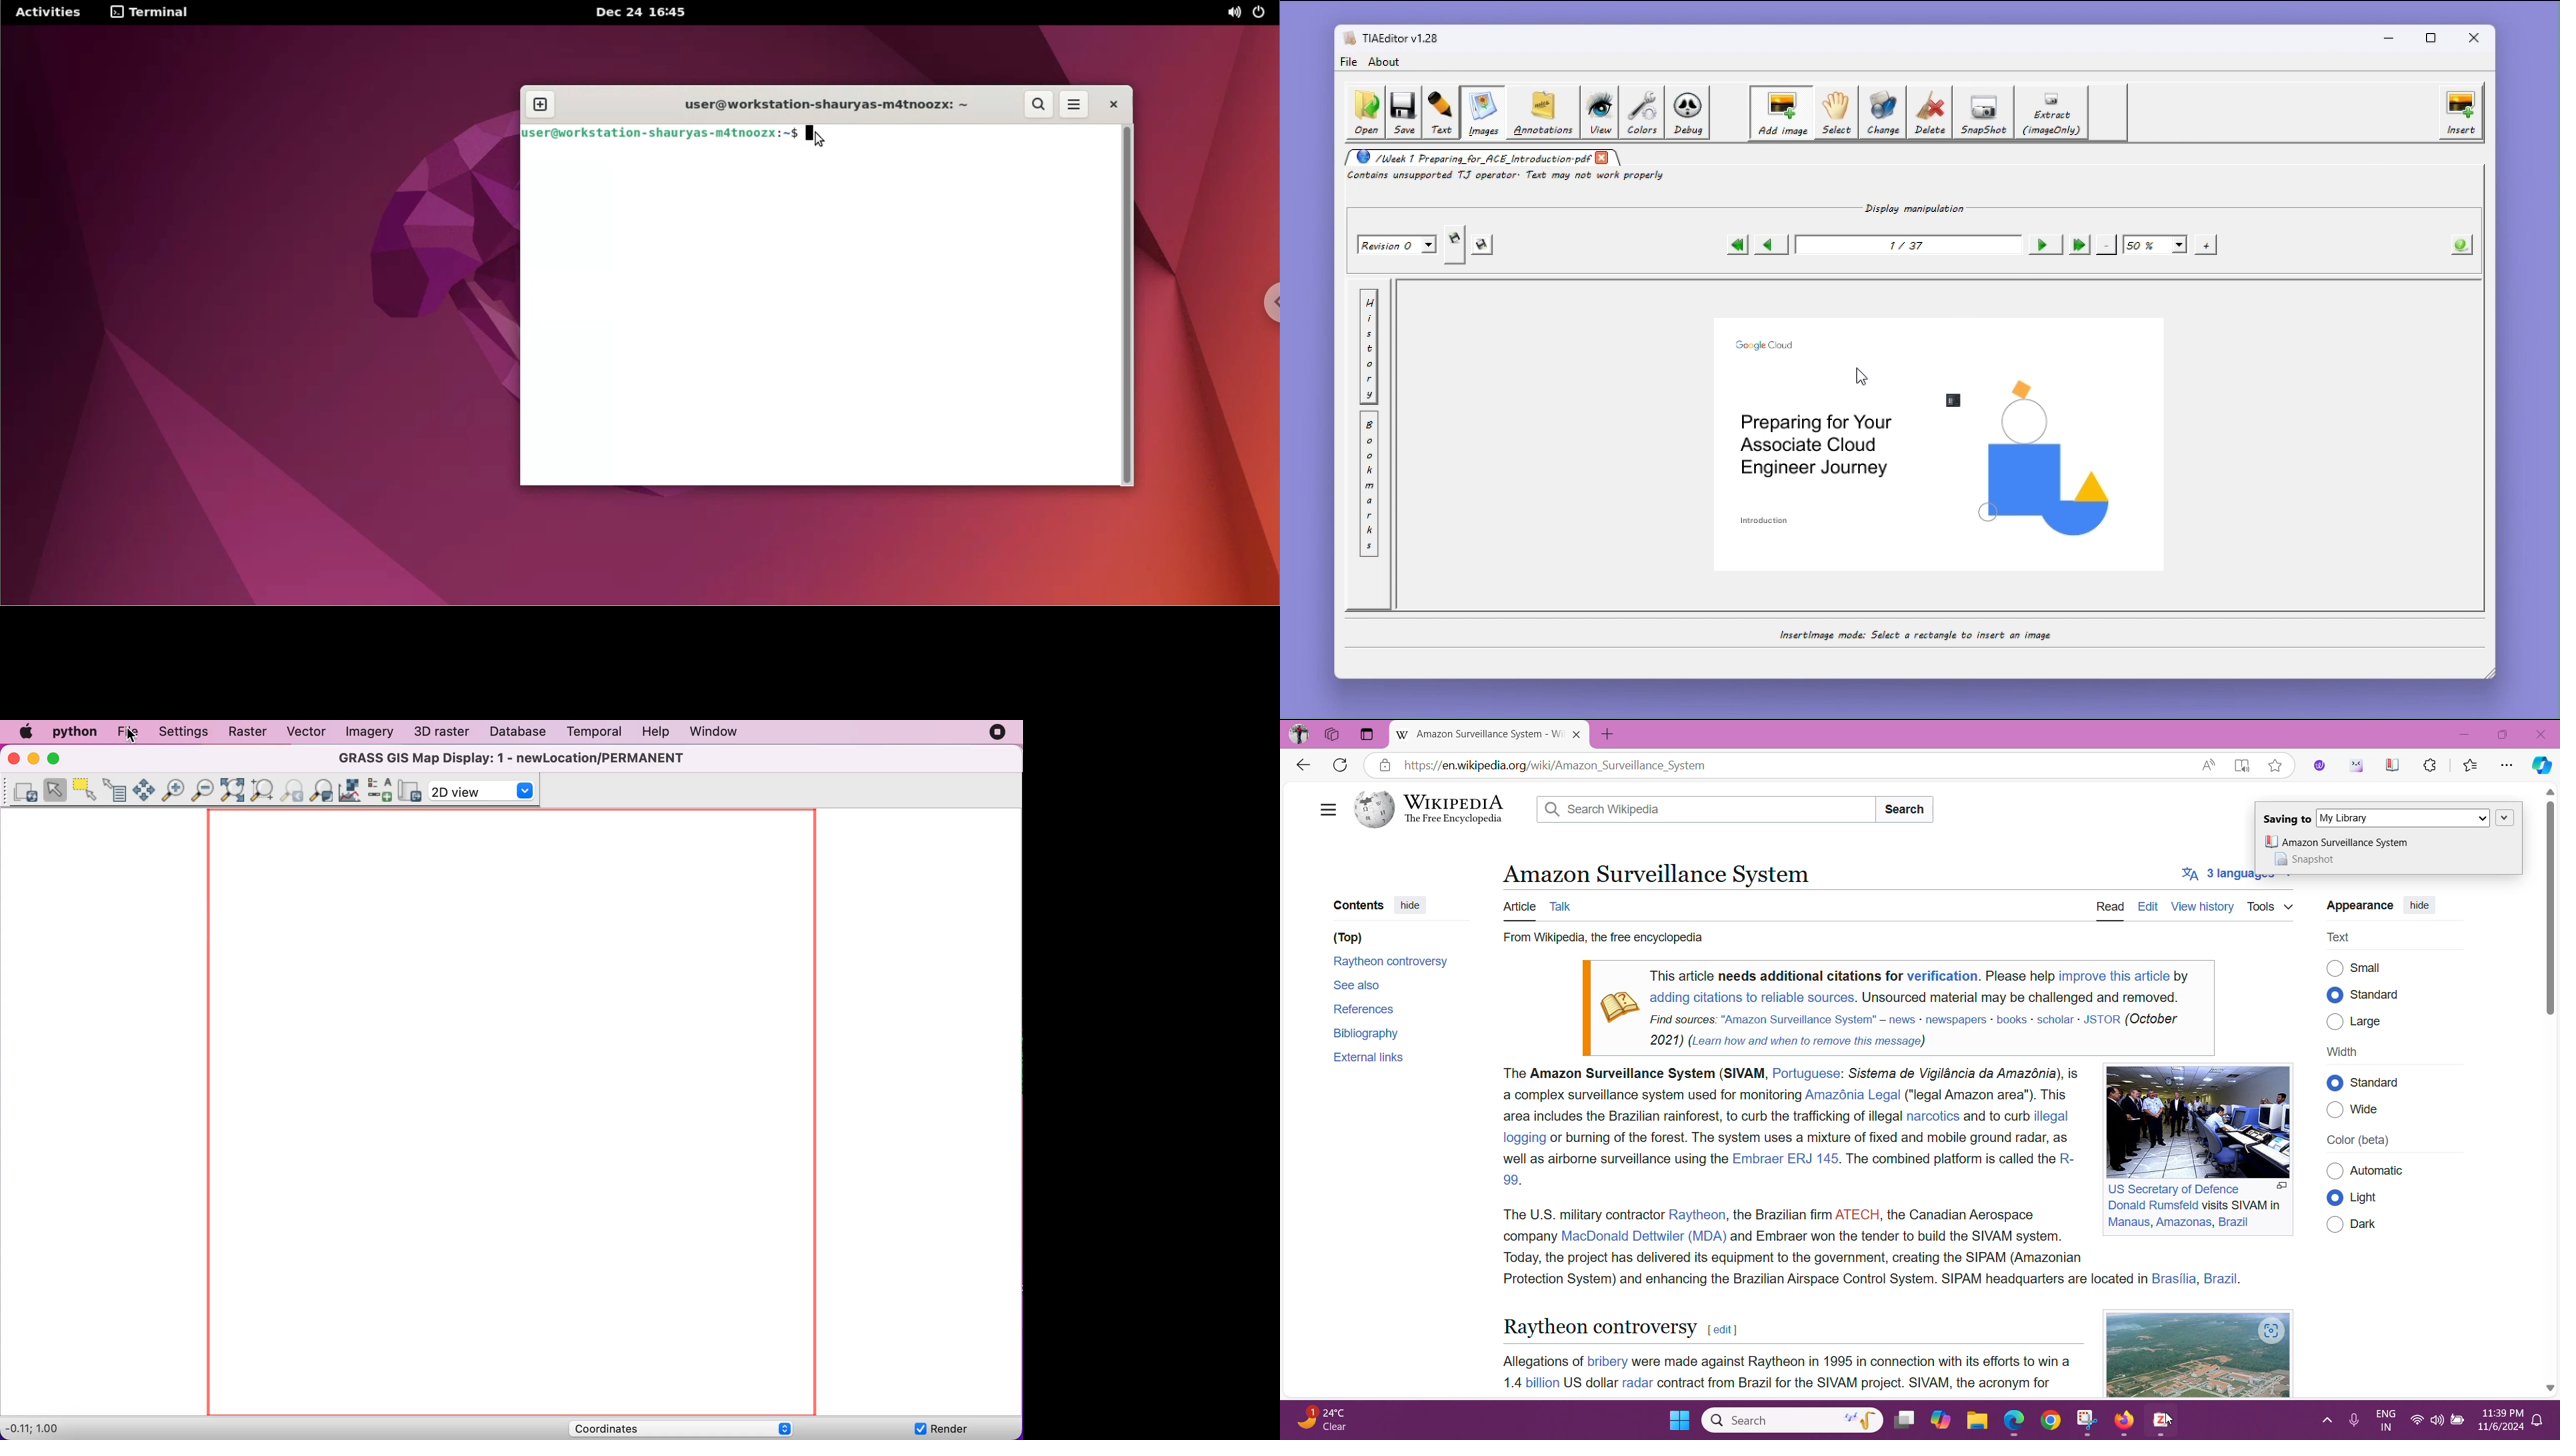 The height and width of the screenshot is (1456, 2576). I want to click on This article needs additional citations for, so click(1776, 975).